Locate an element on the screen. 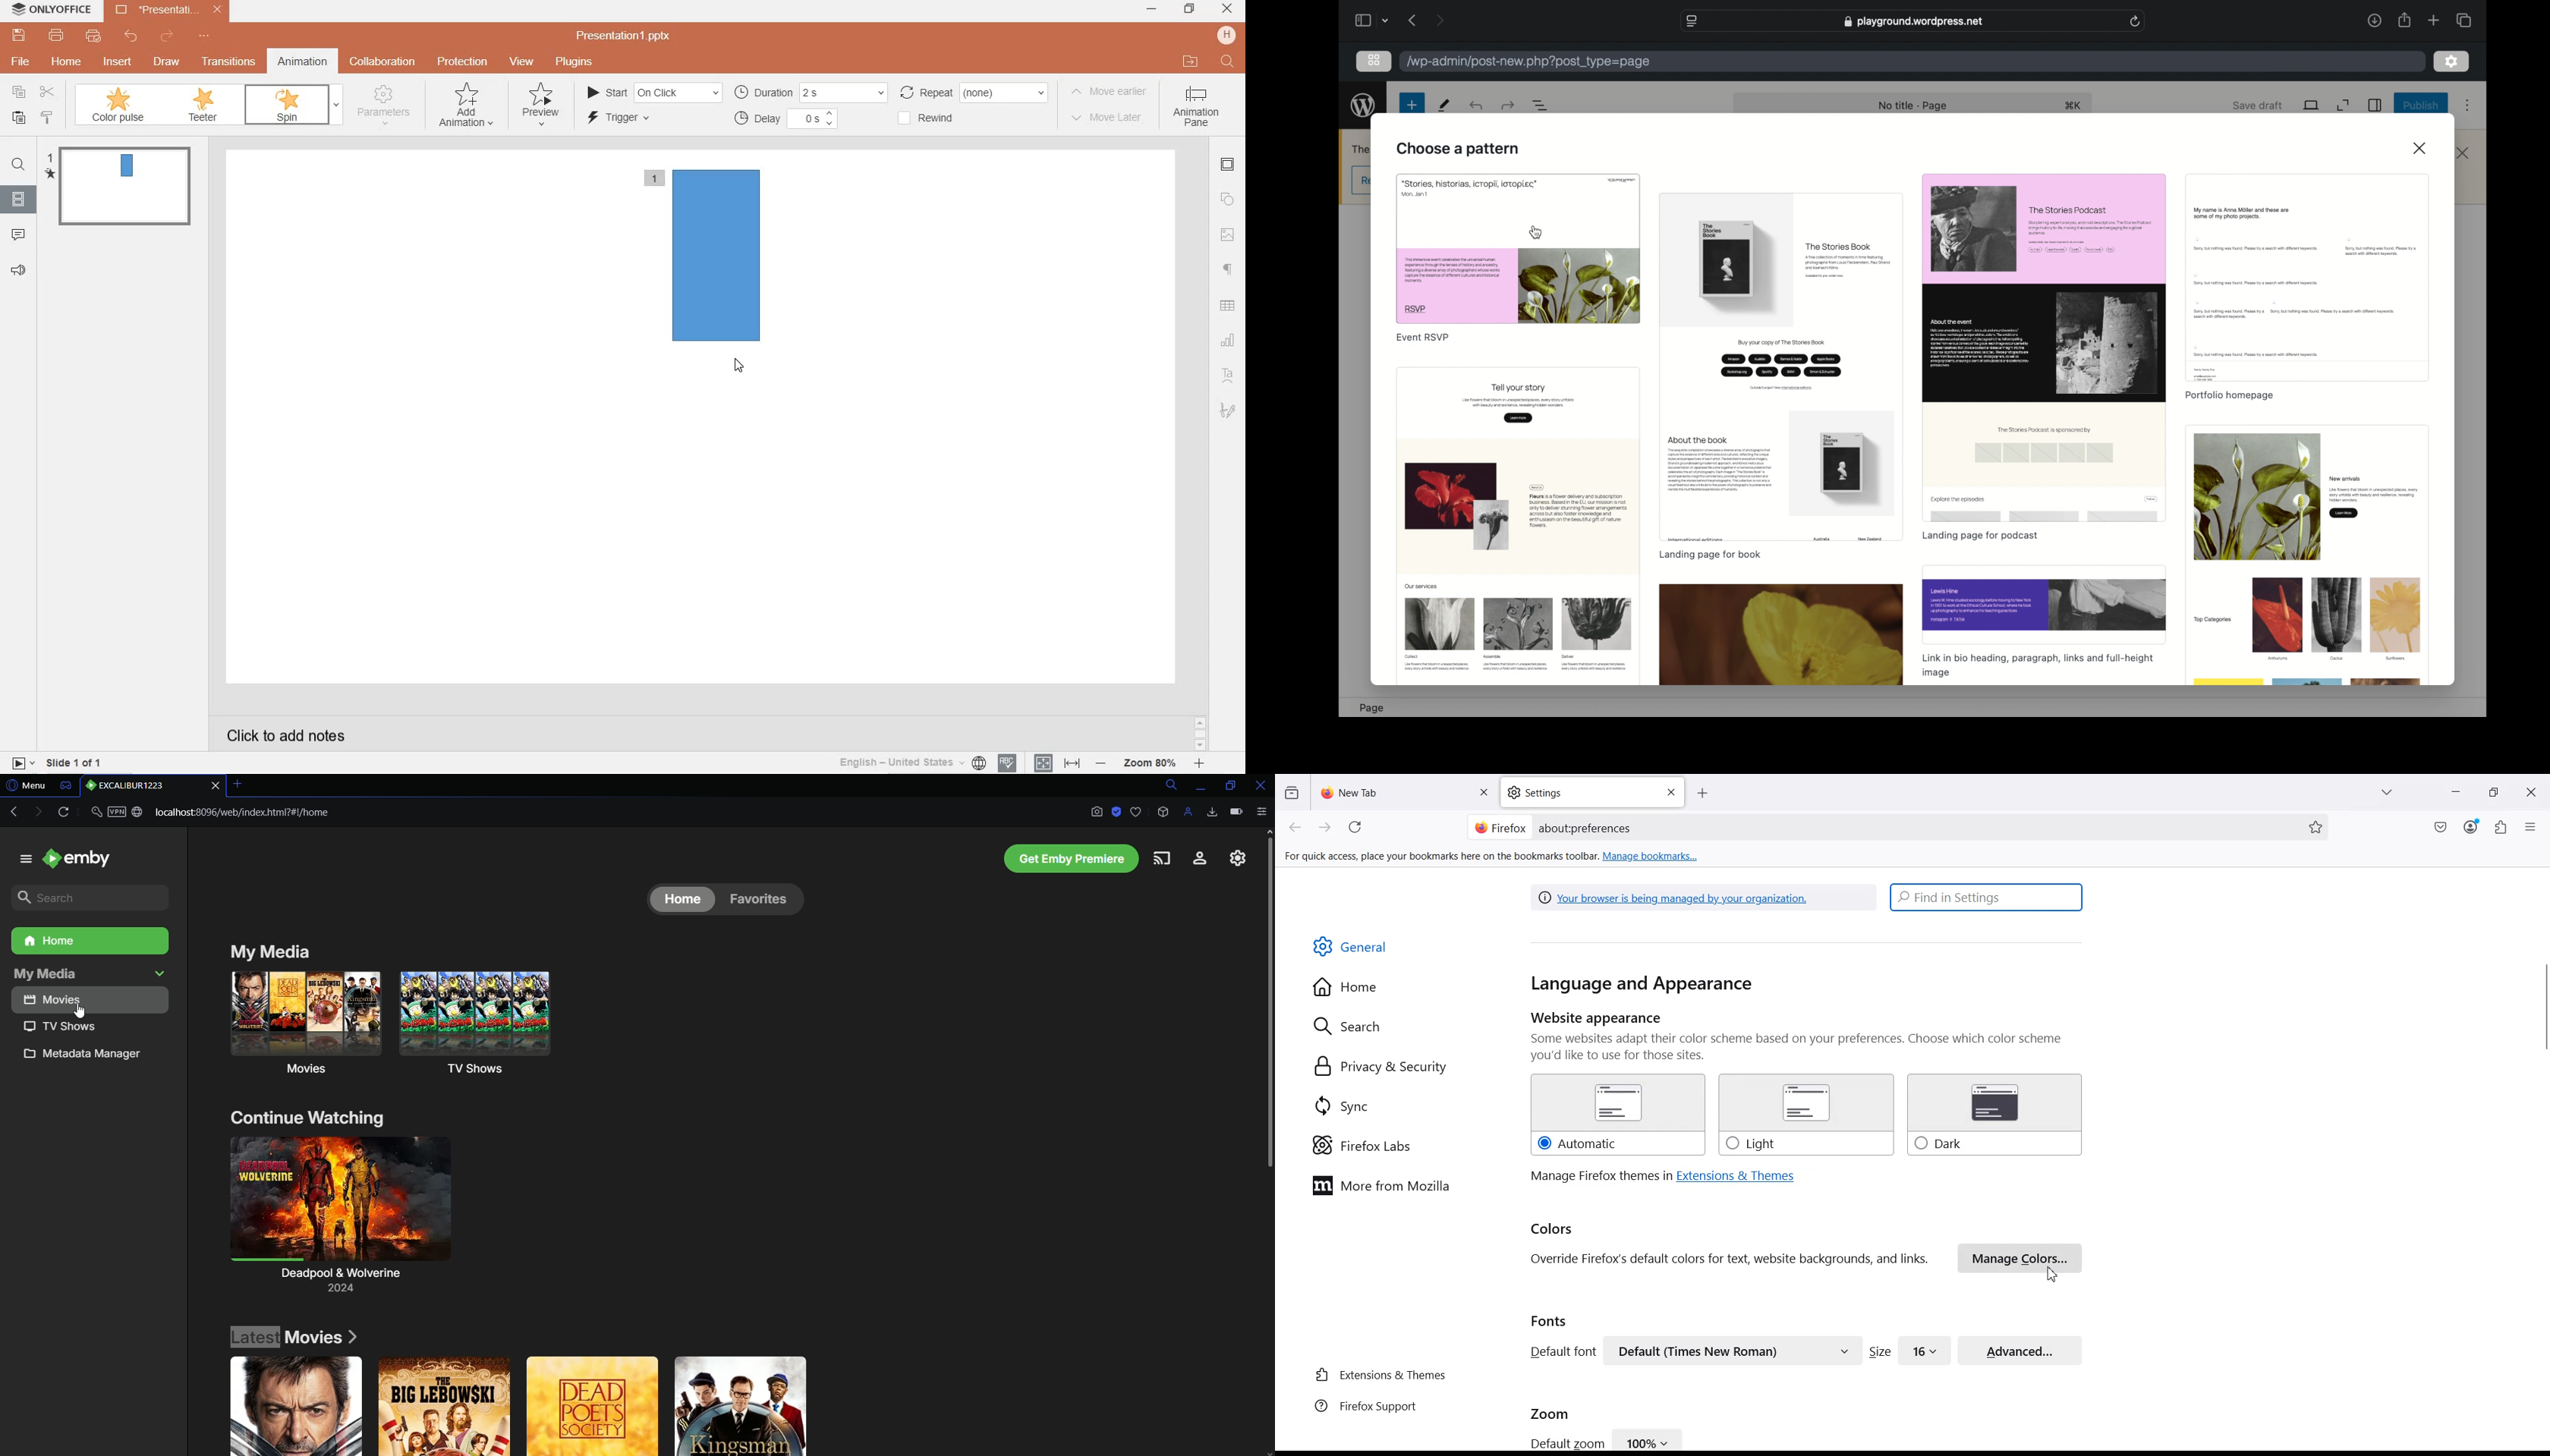 The height and width of the screenshot is (1456, 2576). For quick access, place your bookmarks here on the bookmarks toolbar. Manage bookmarks... is located at coordinates (1493, 857).